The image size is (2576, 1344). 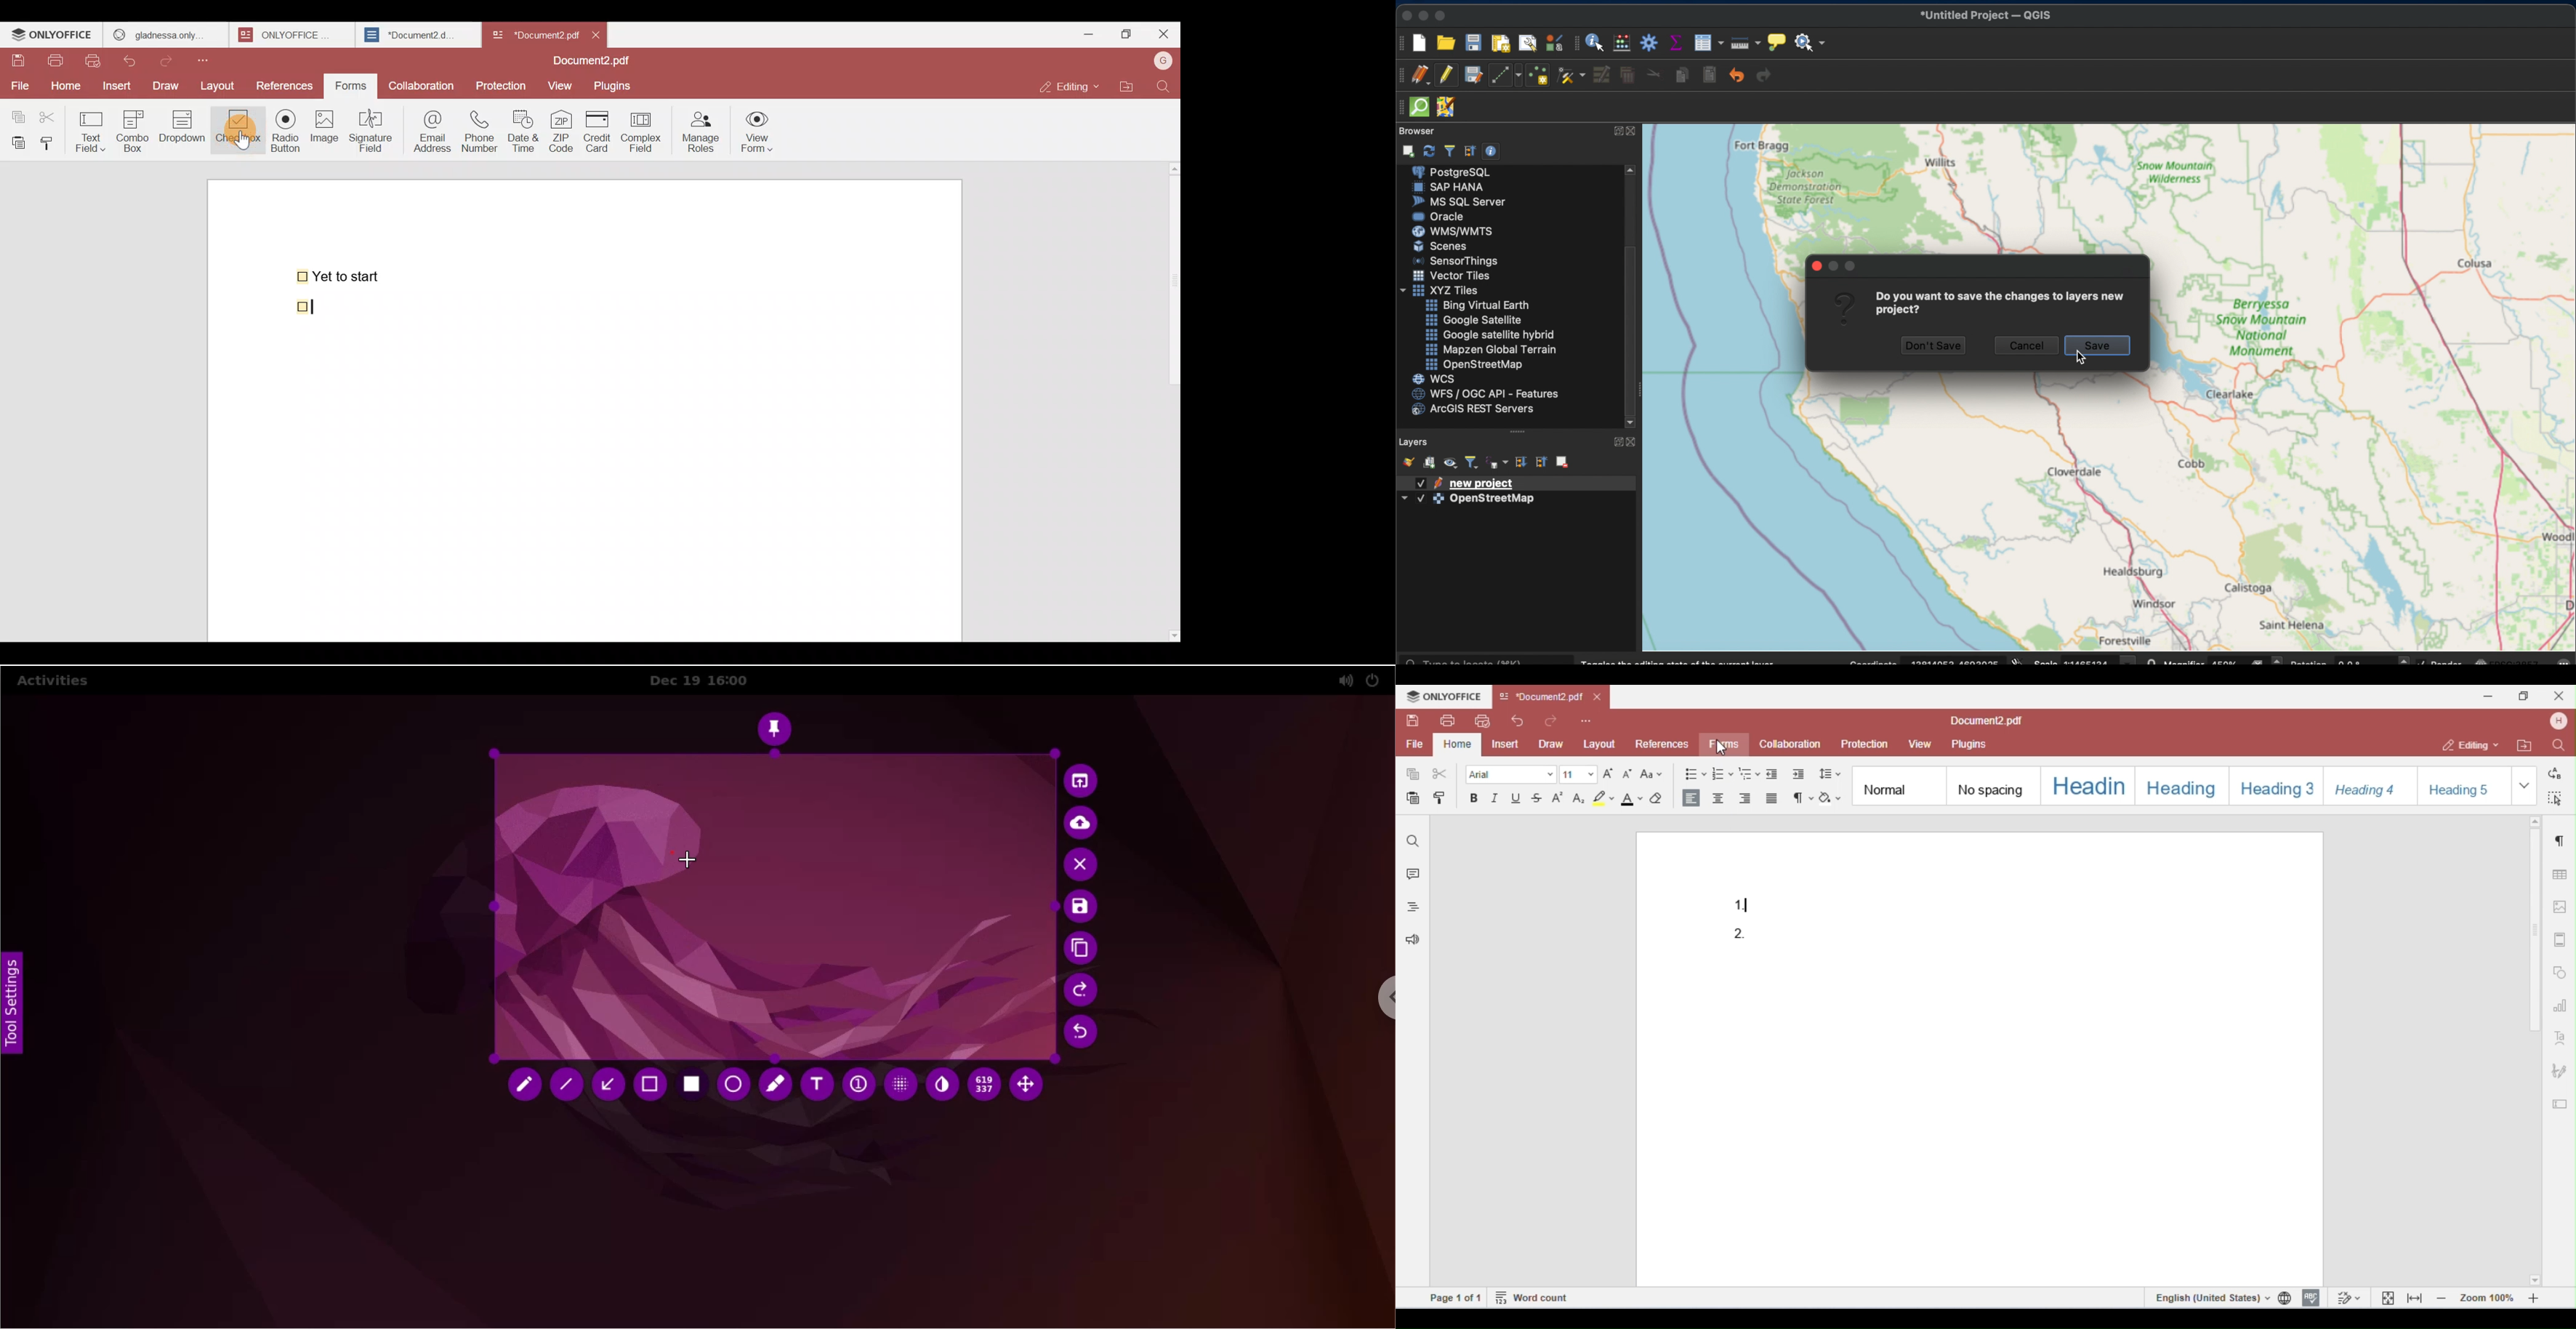 I want to click on Paste, so click(x=16, y=142).